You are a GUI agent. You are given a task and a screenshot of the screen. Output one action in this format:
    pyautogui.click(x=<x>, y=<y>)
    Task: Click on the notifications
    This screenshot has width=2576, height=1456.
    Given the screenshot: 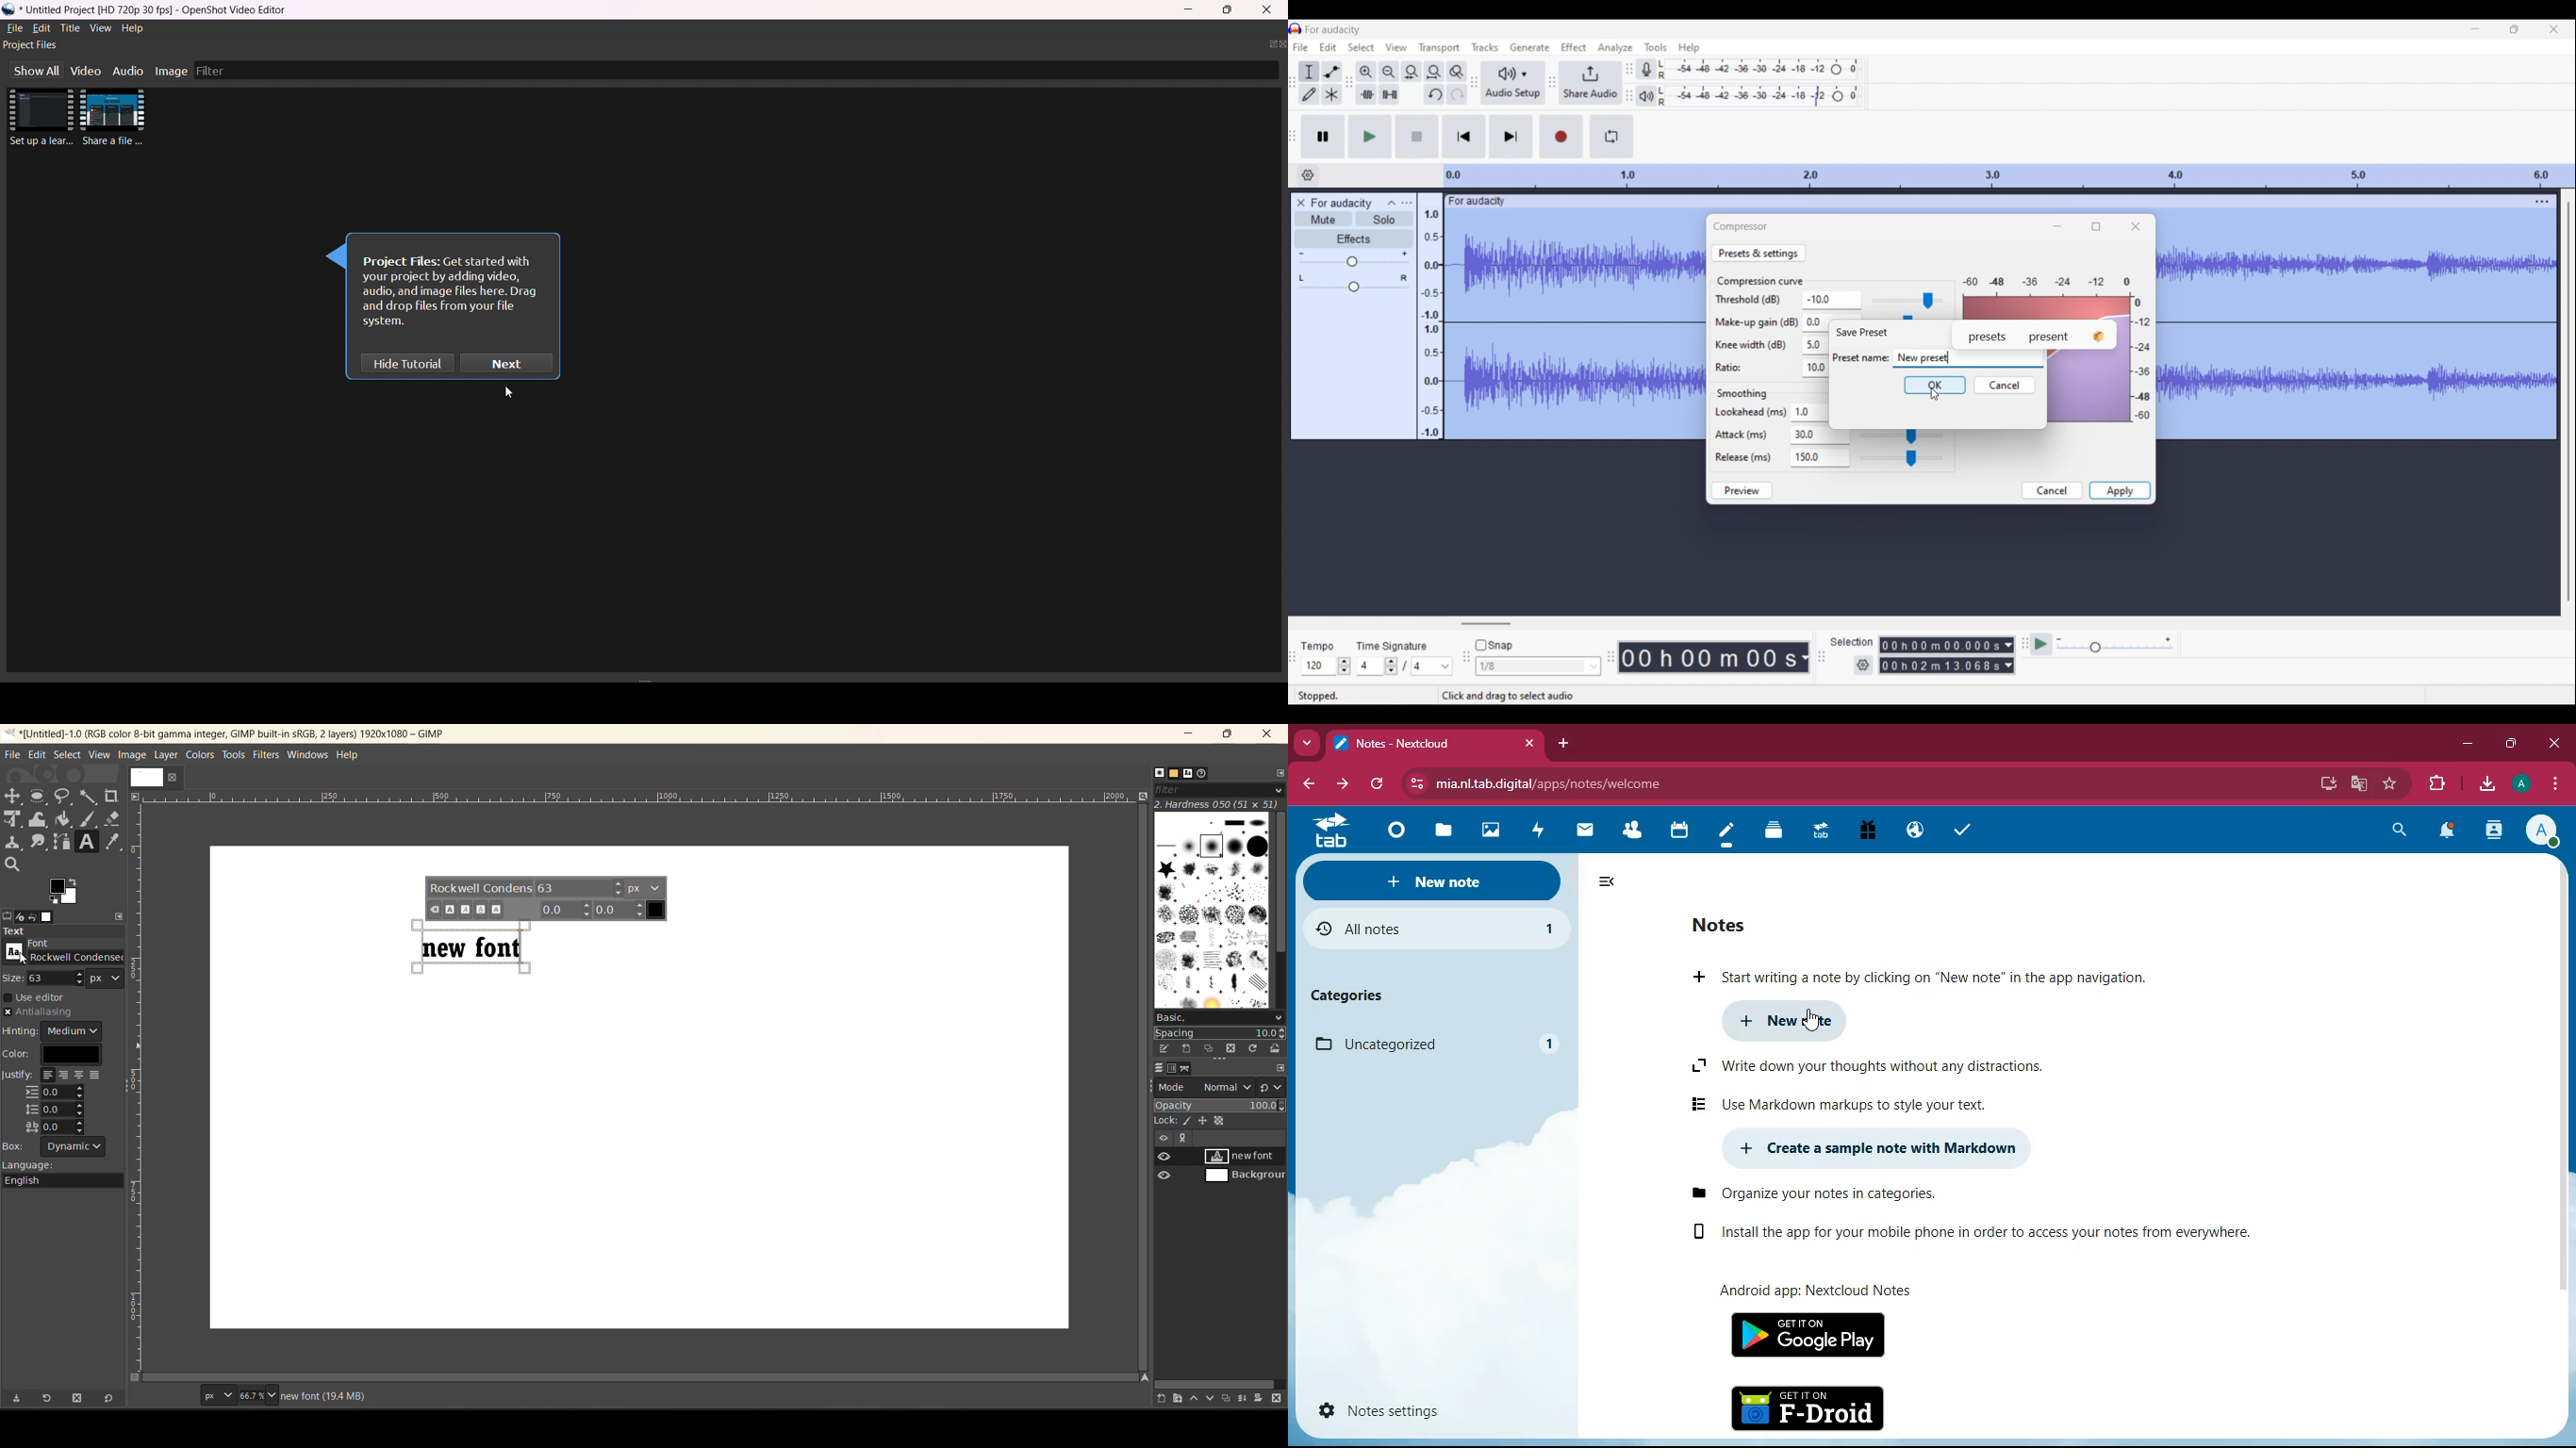 What is the action you would take?
    pyautogui.click(x=2446, y=832)
    